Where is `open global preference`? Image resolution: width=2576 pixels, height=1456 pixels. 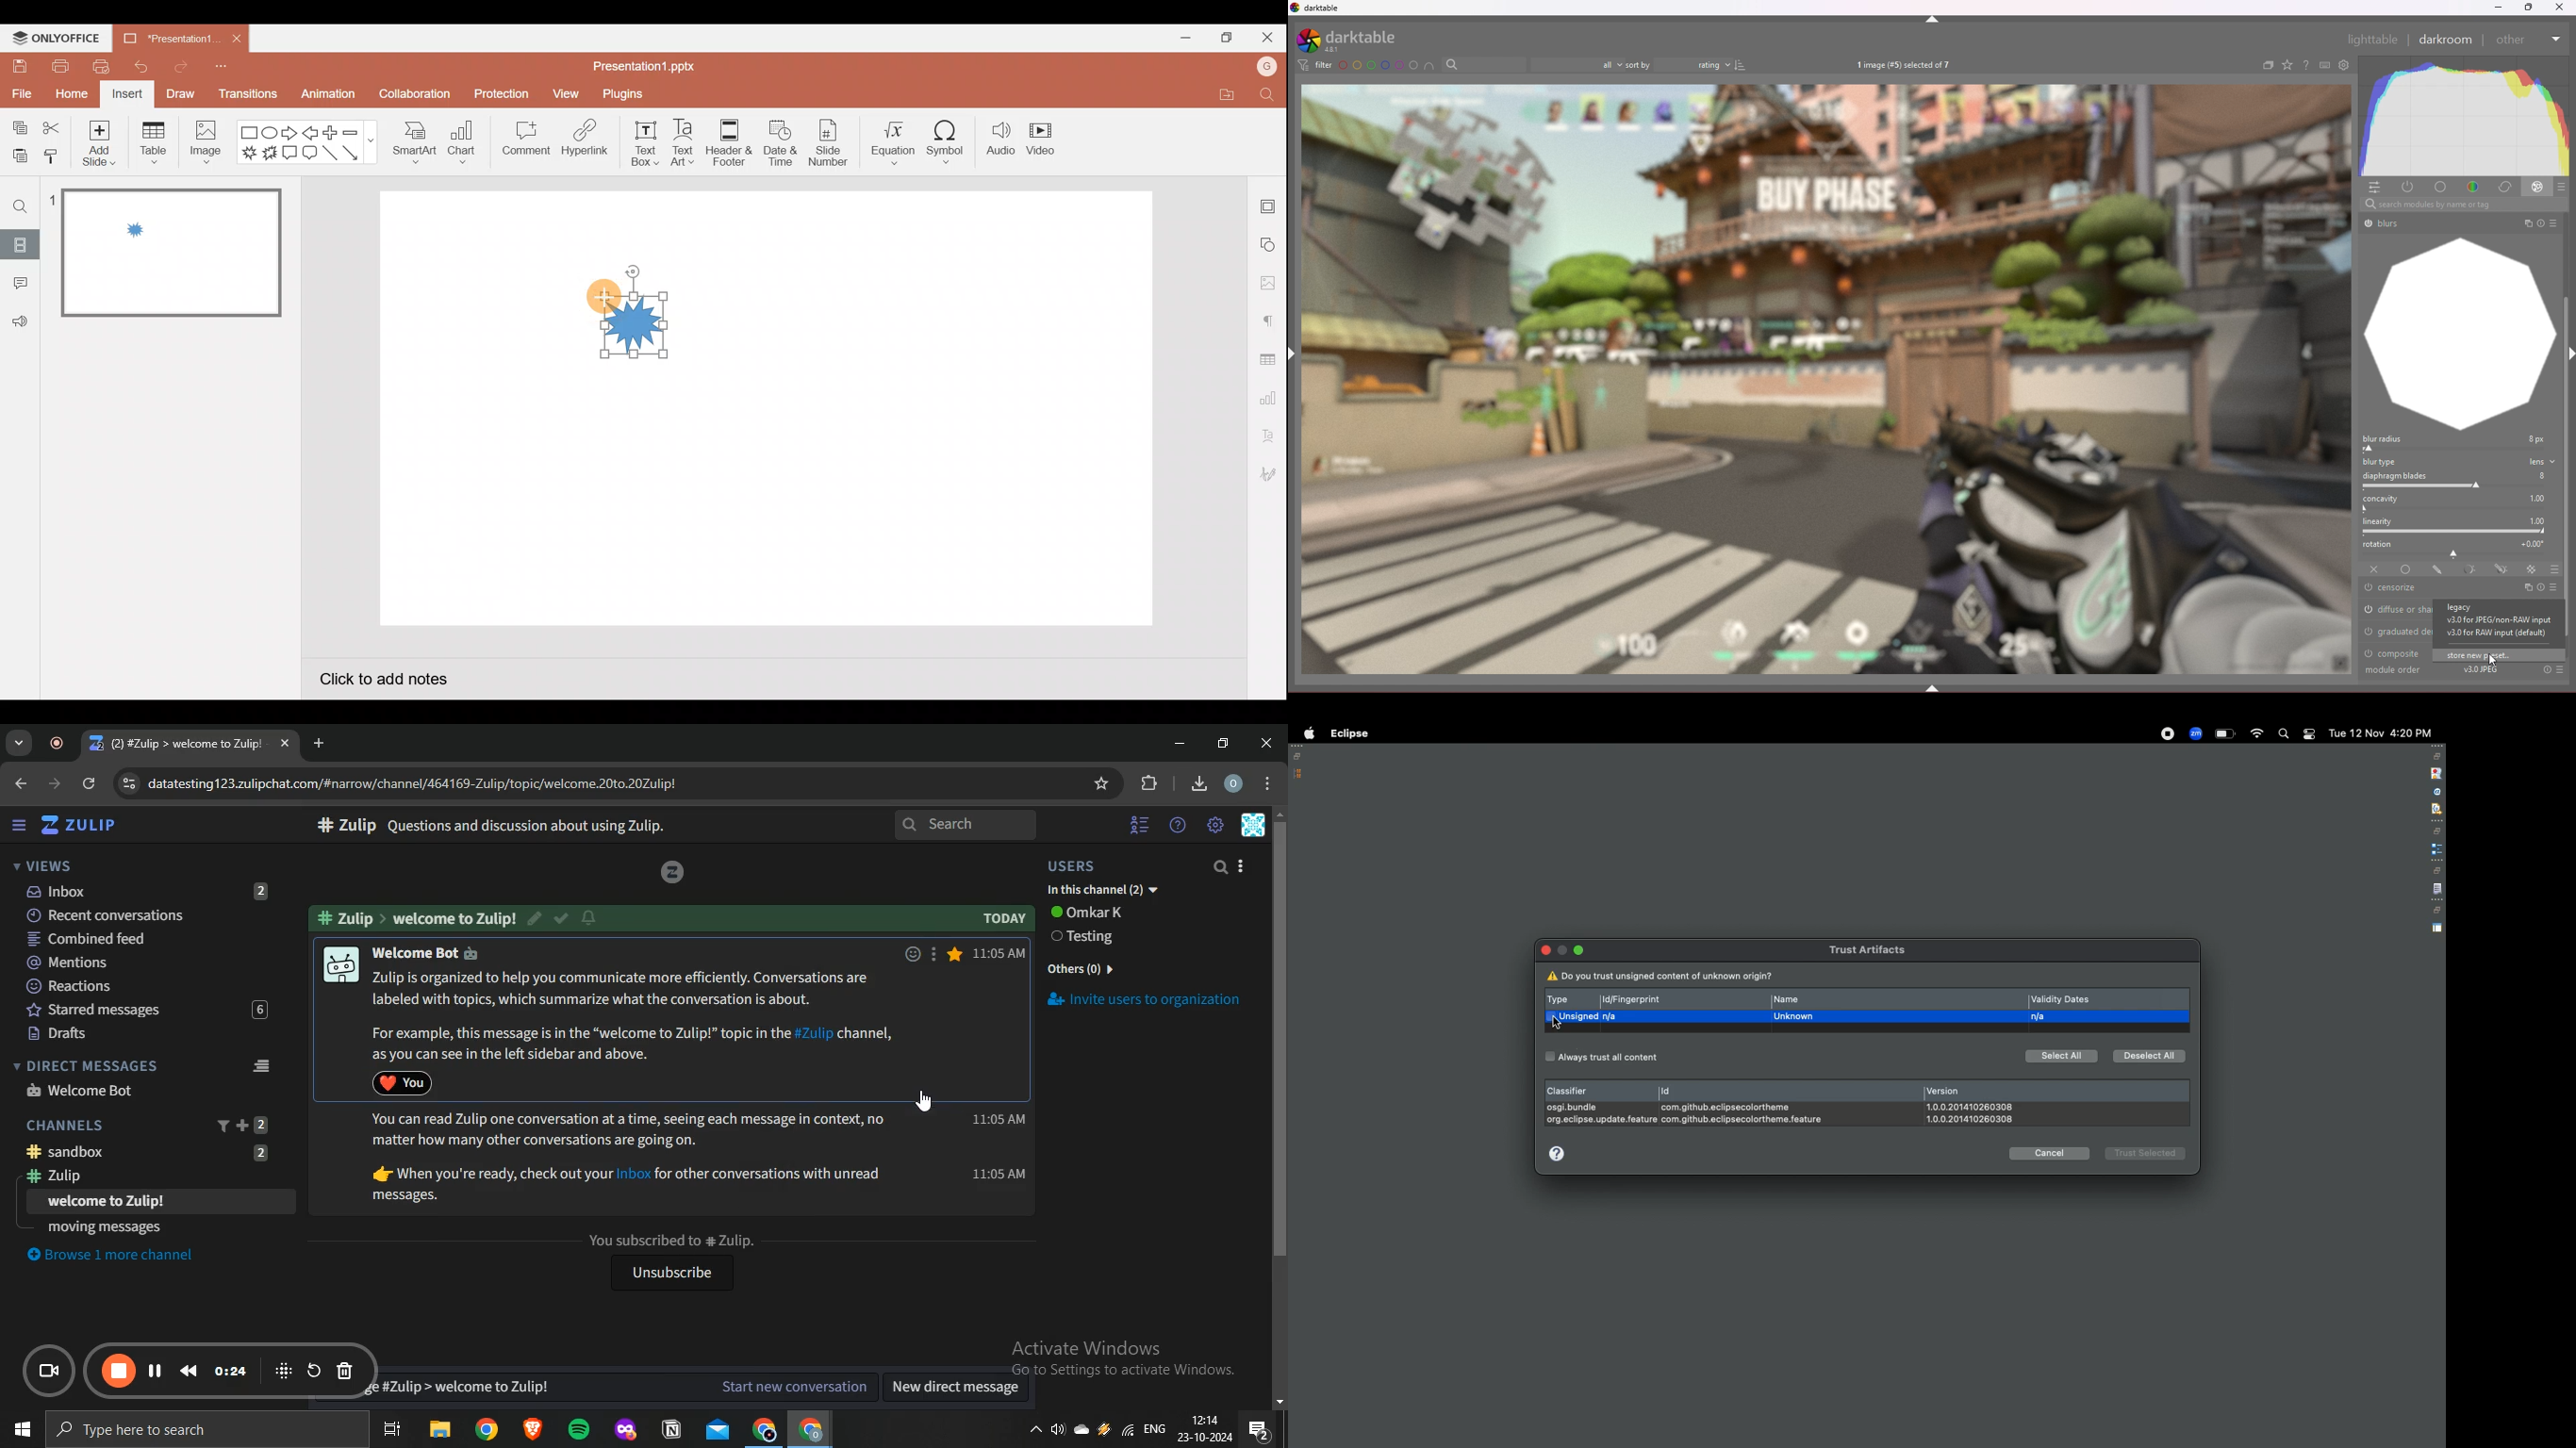 open global preference is located at coordinates (2345, 66).